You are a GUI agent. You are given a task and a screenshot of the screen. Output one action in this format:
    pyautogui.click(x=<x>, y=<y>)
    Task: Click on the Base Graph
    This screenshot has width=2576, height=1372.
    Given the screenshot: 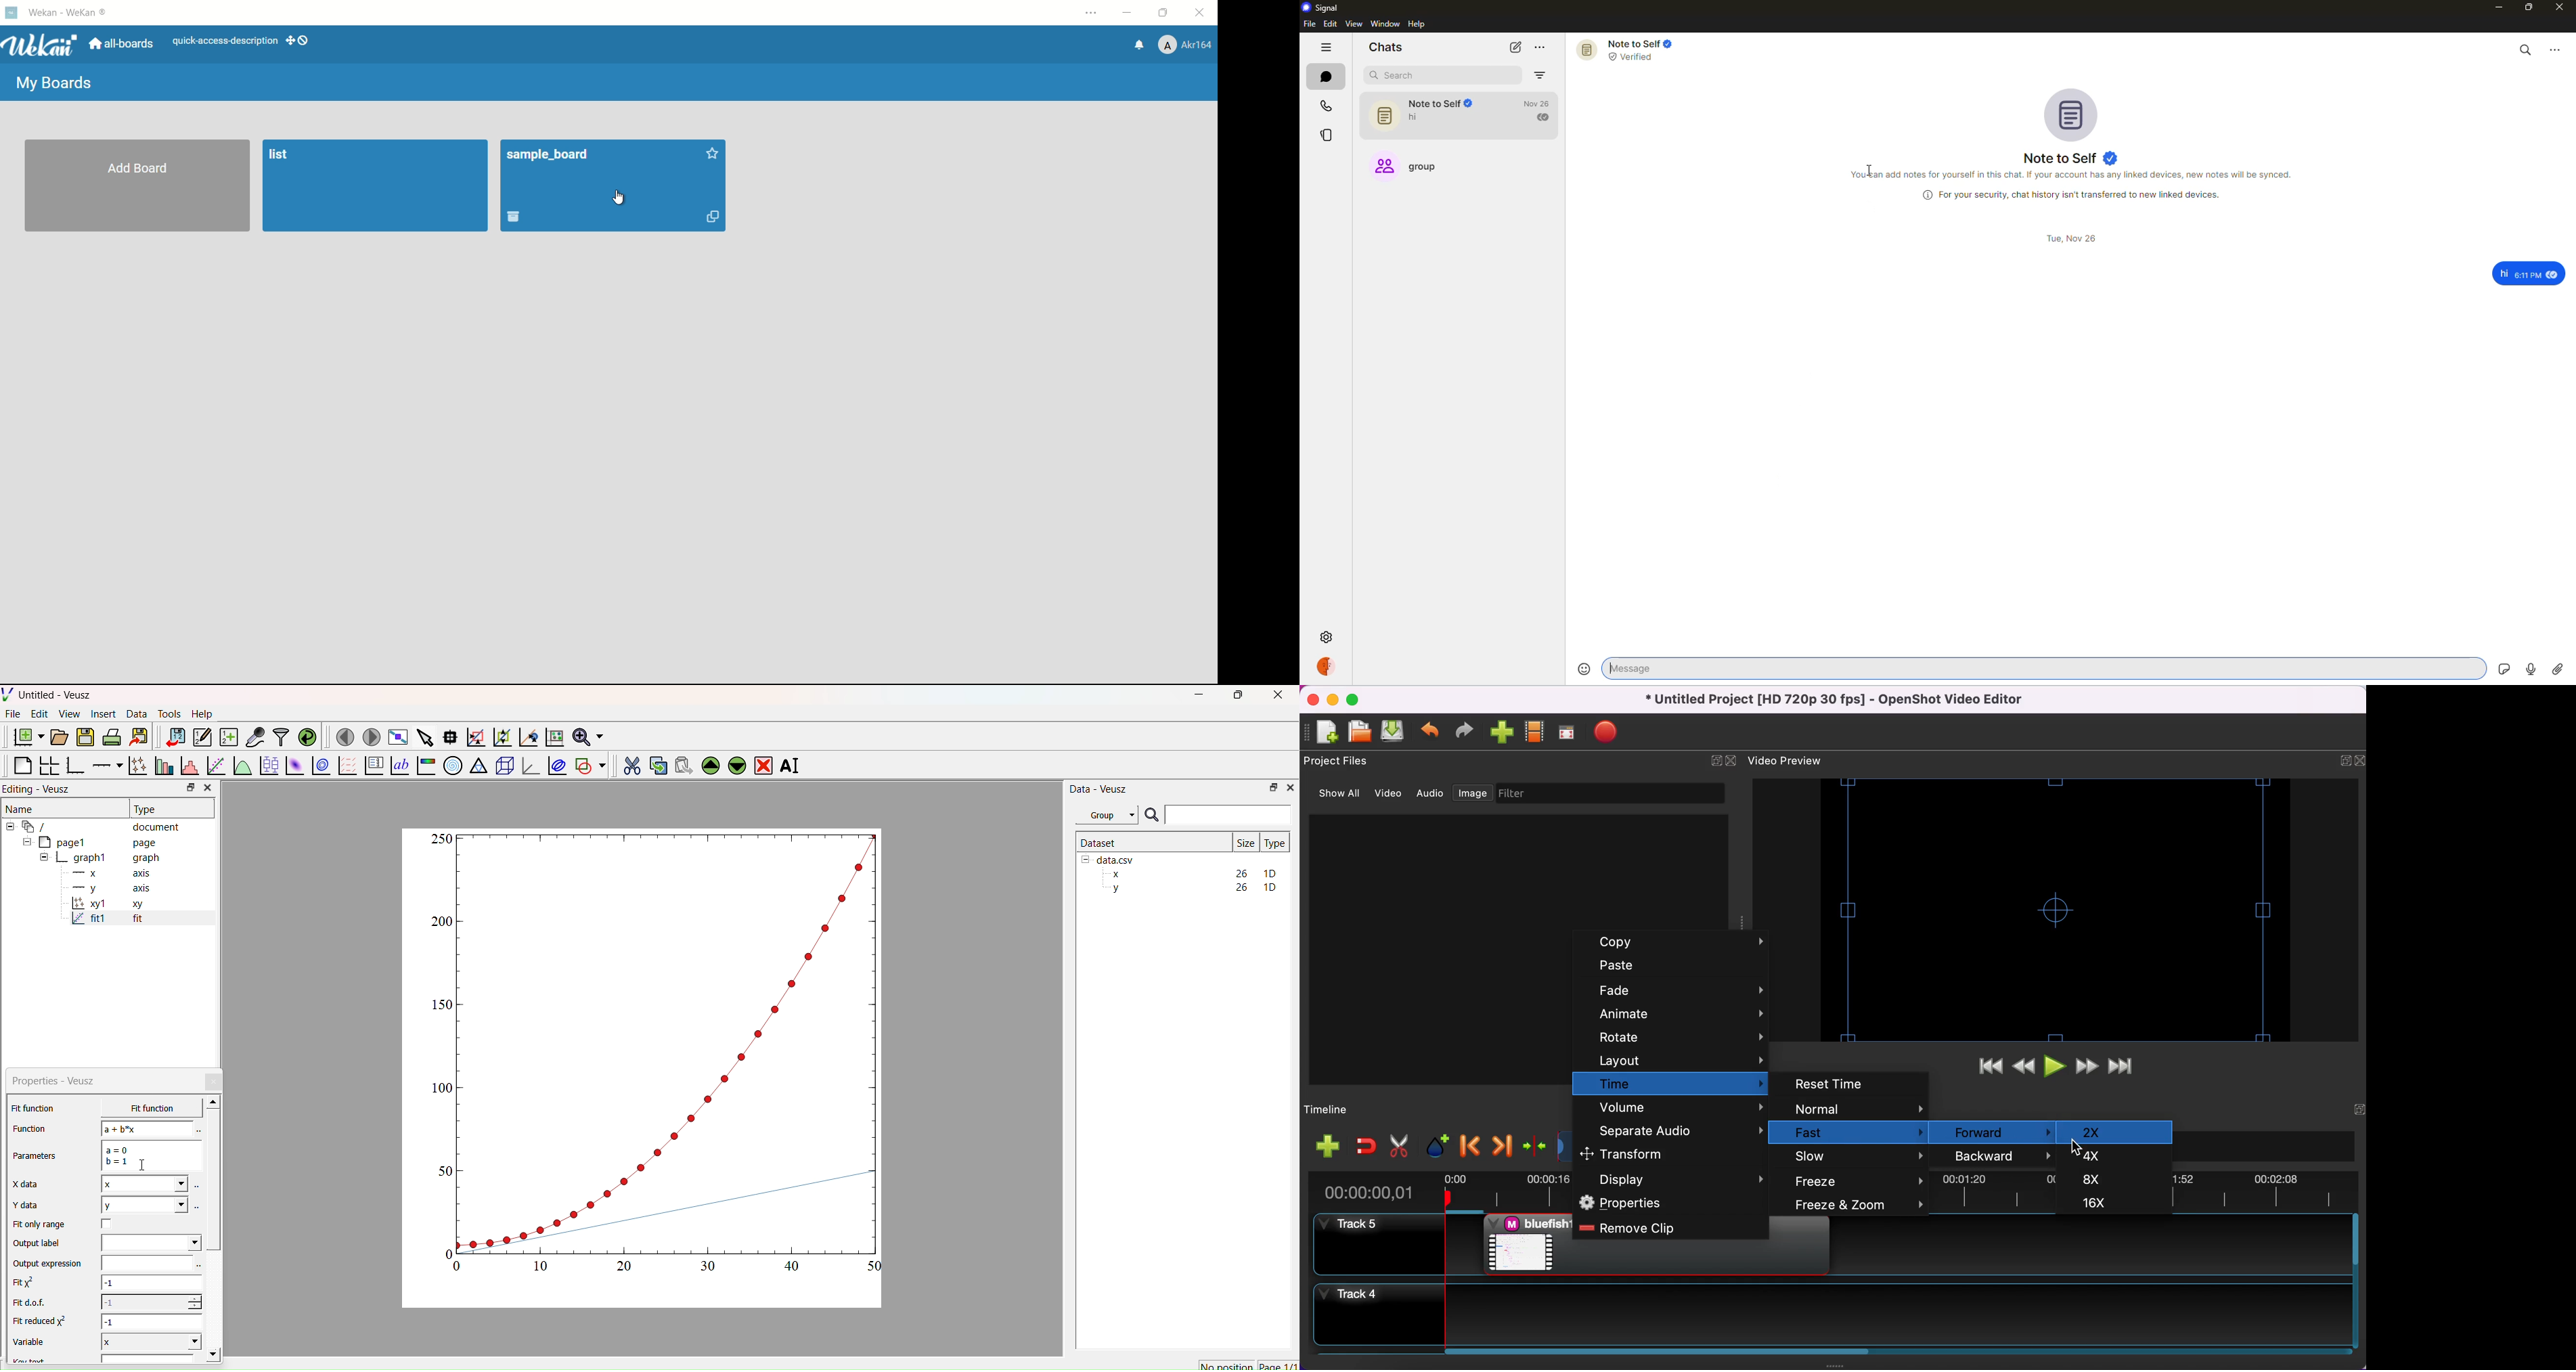 What is the action you would take?
    pyautogui.click(x=73, y=767)
    